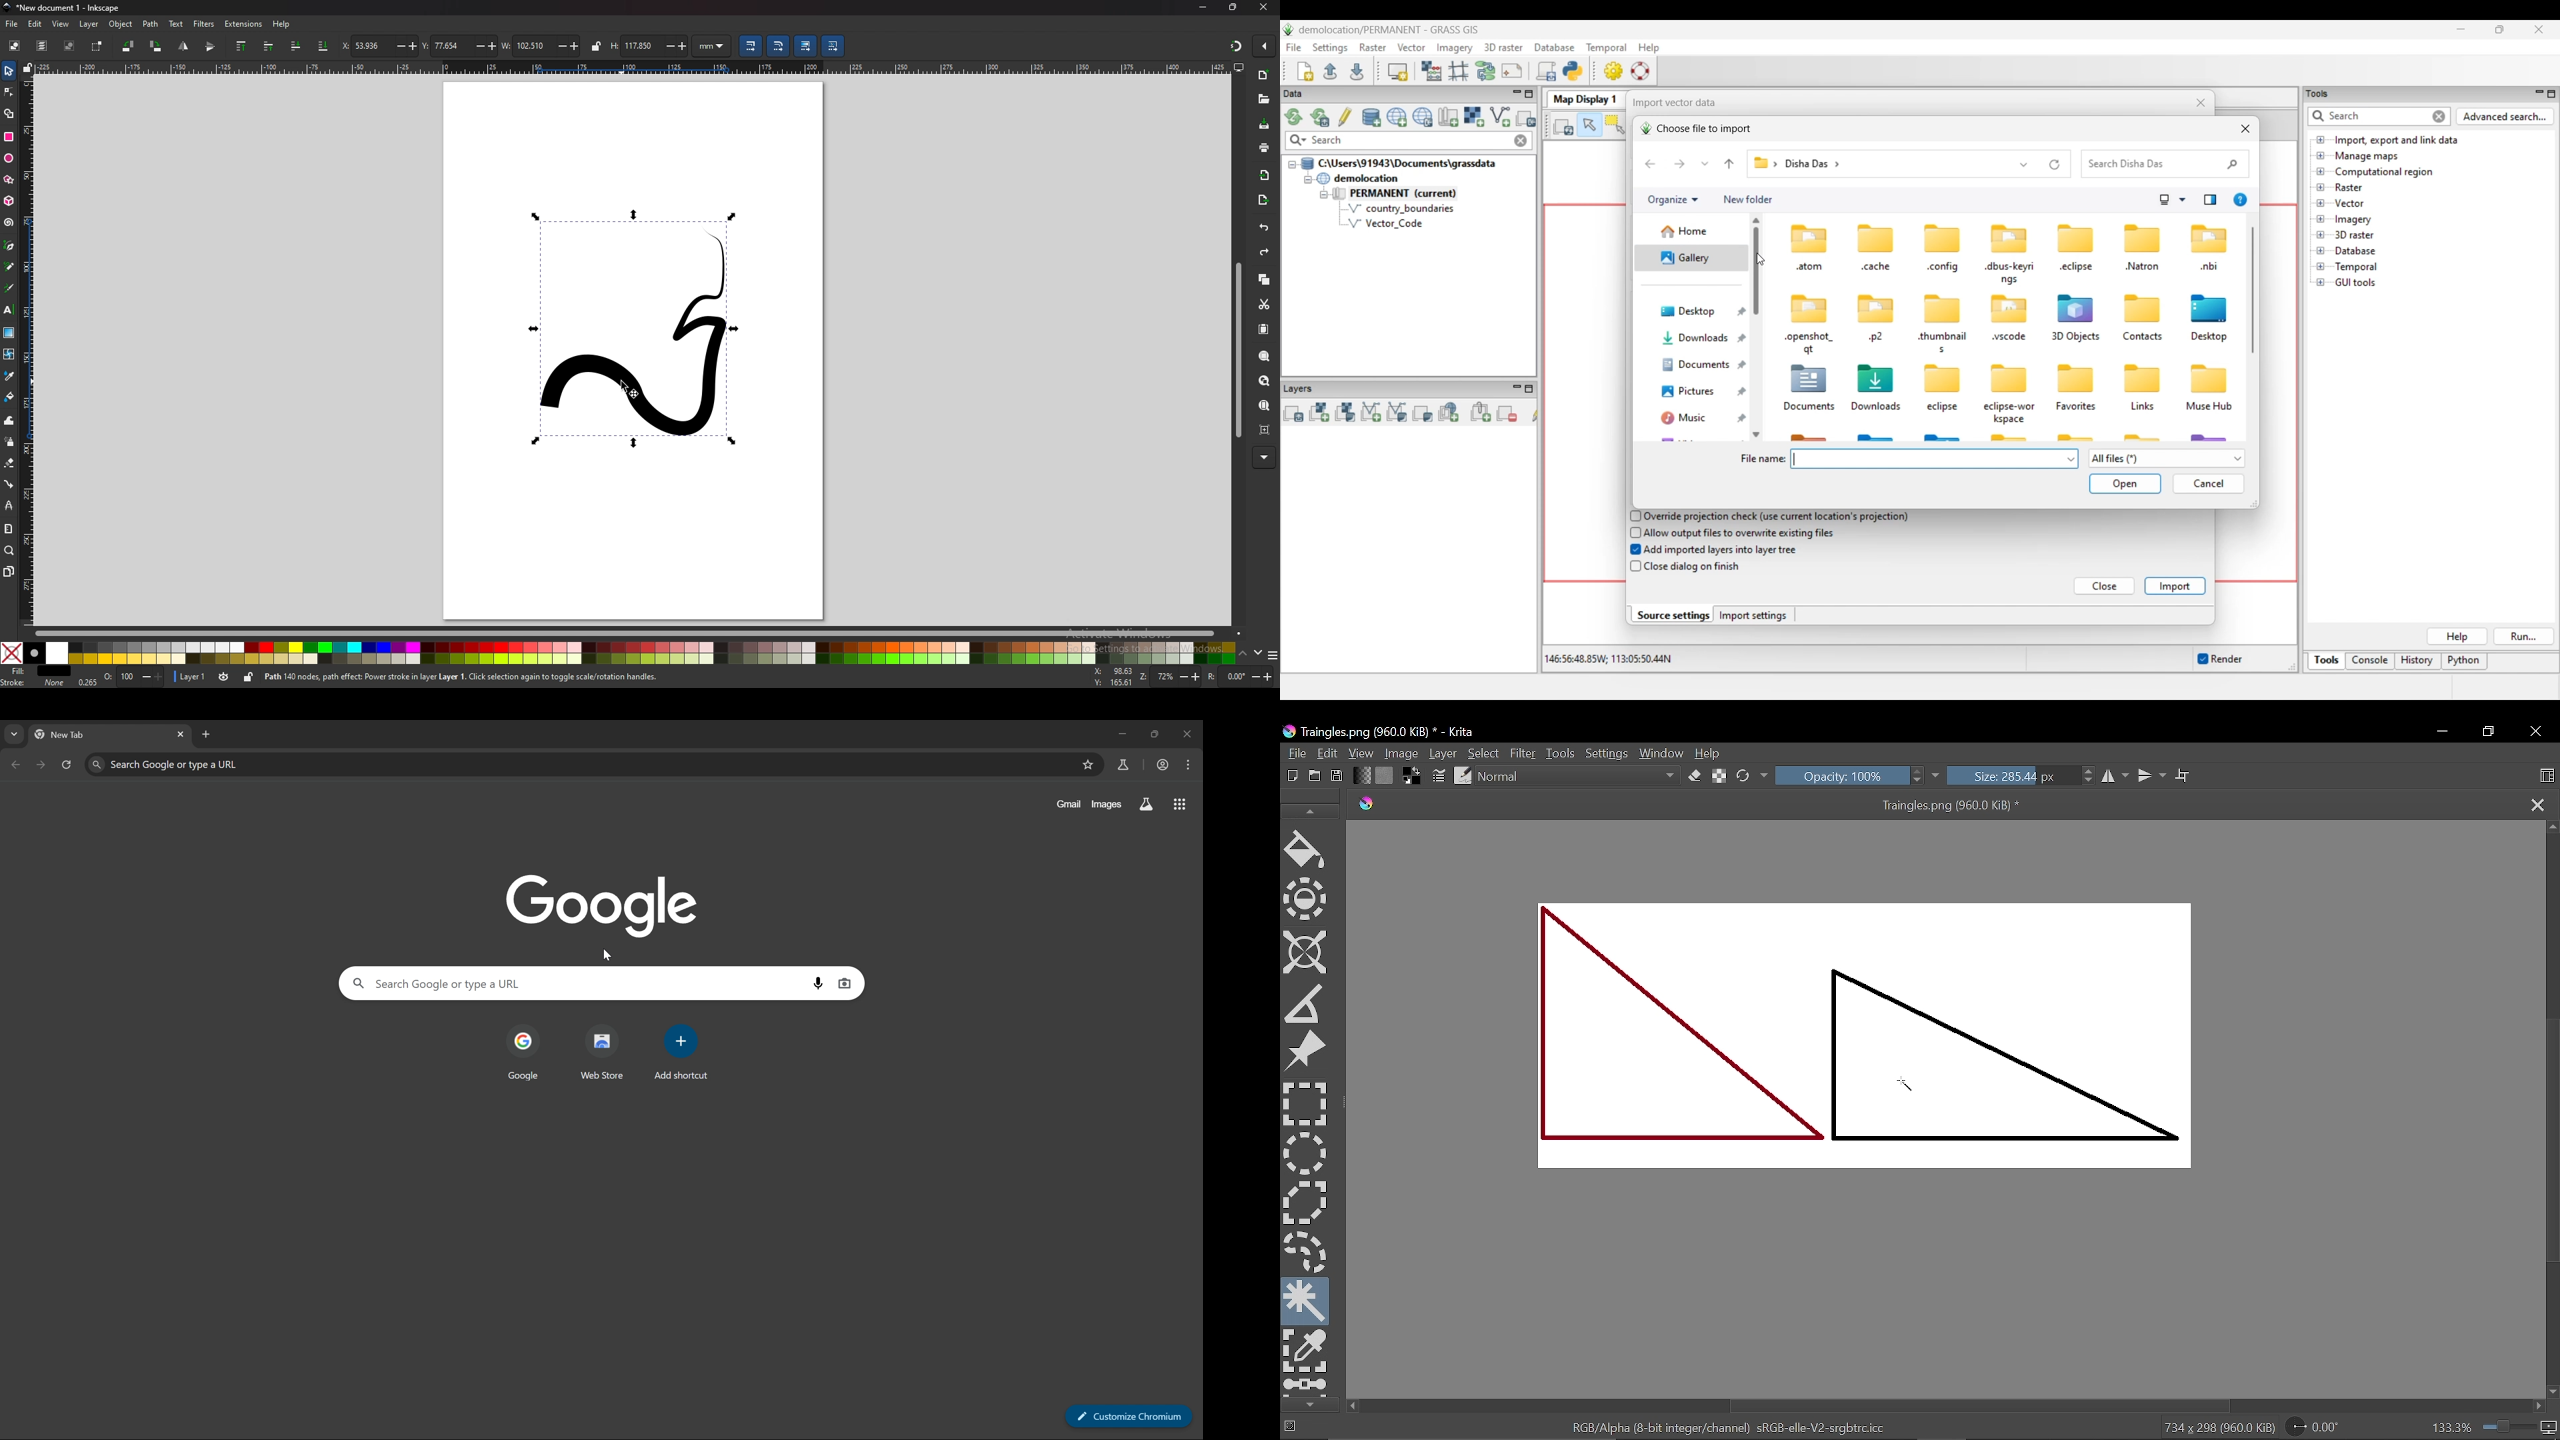 This screenshot has width=2576, height=1456. I want to click on title, so click(66, 7).